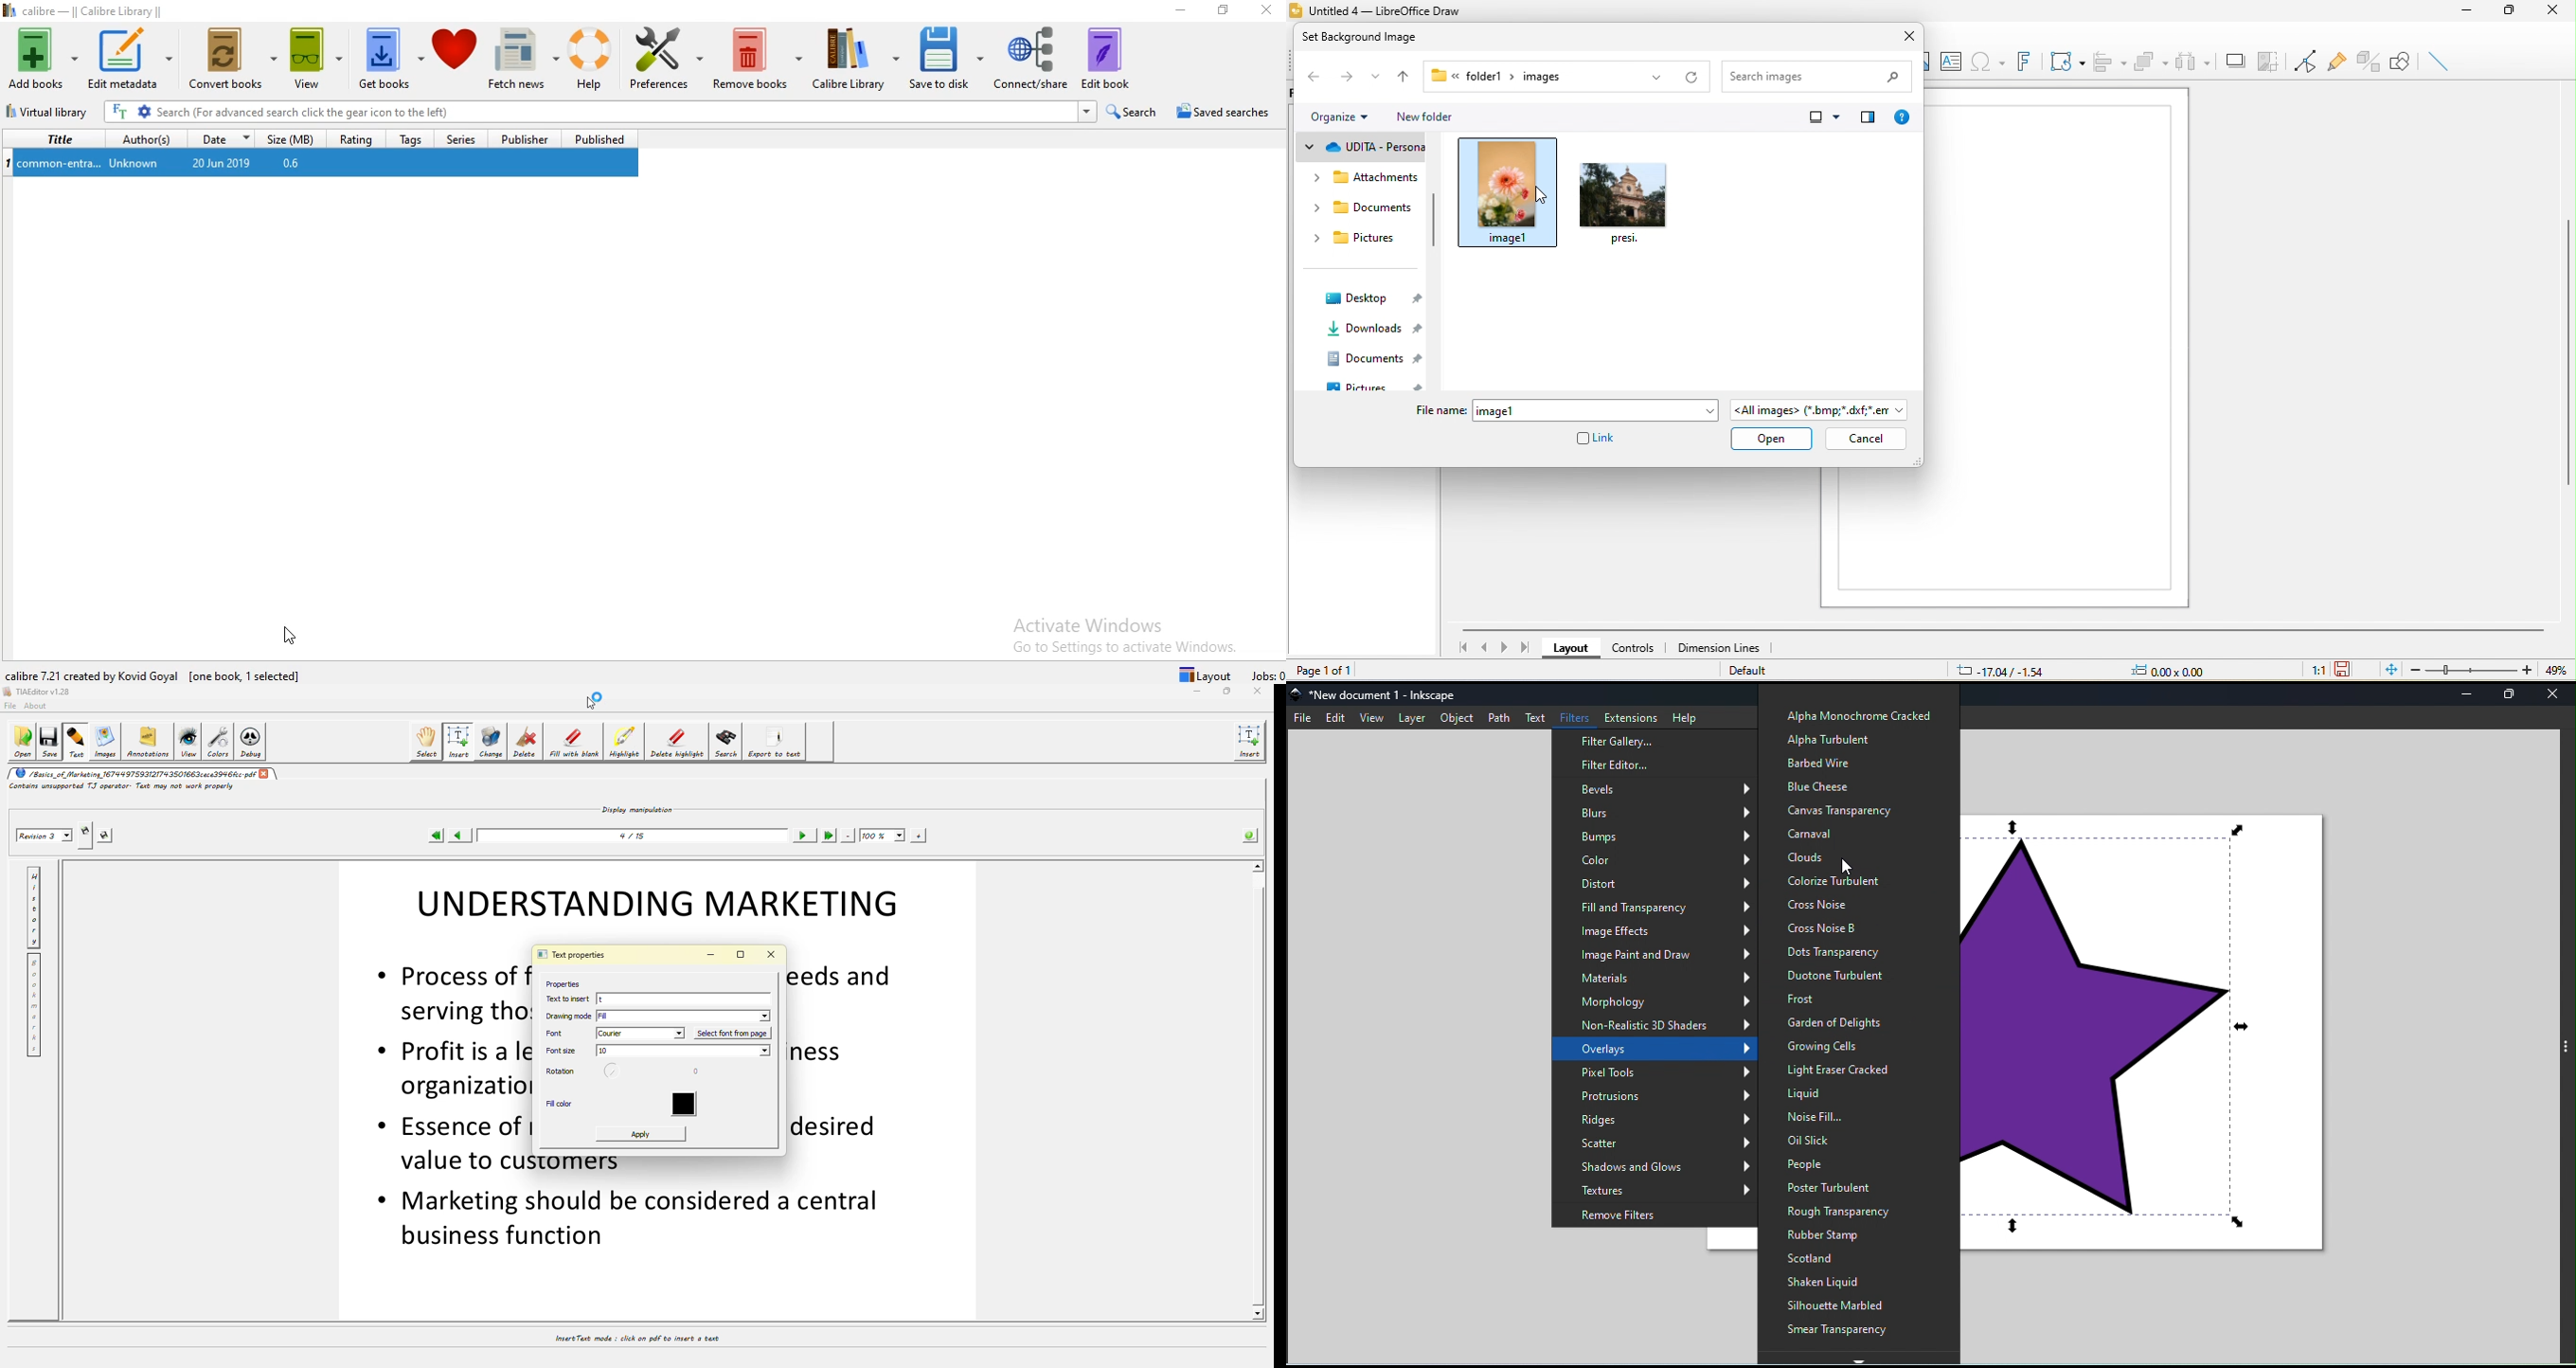  I want to click on scotland, so click(1842, 1260).